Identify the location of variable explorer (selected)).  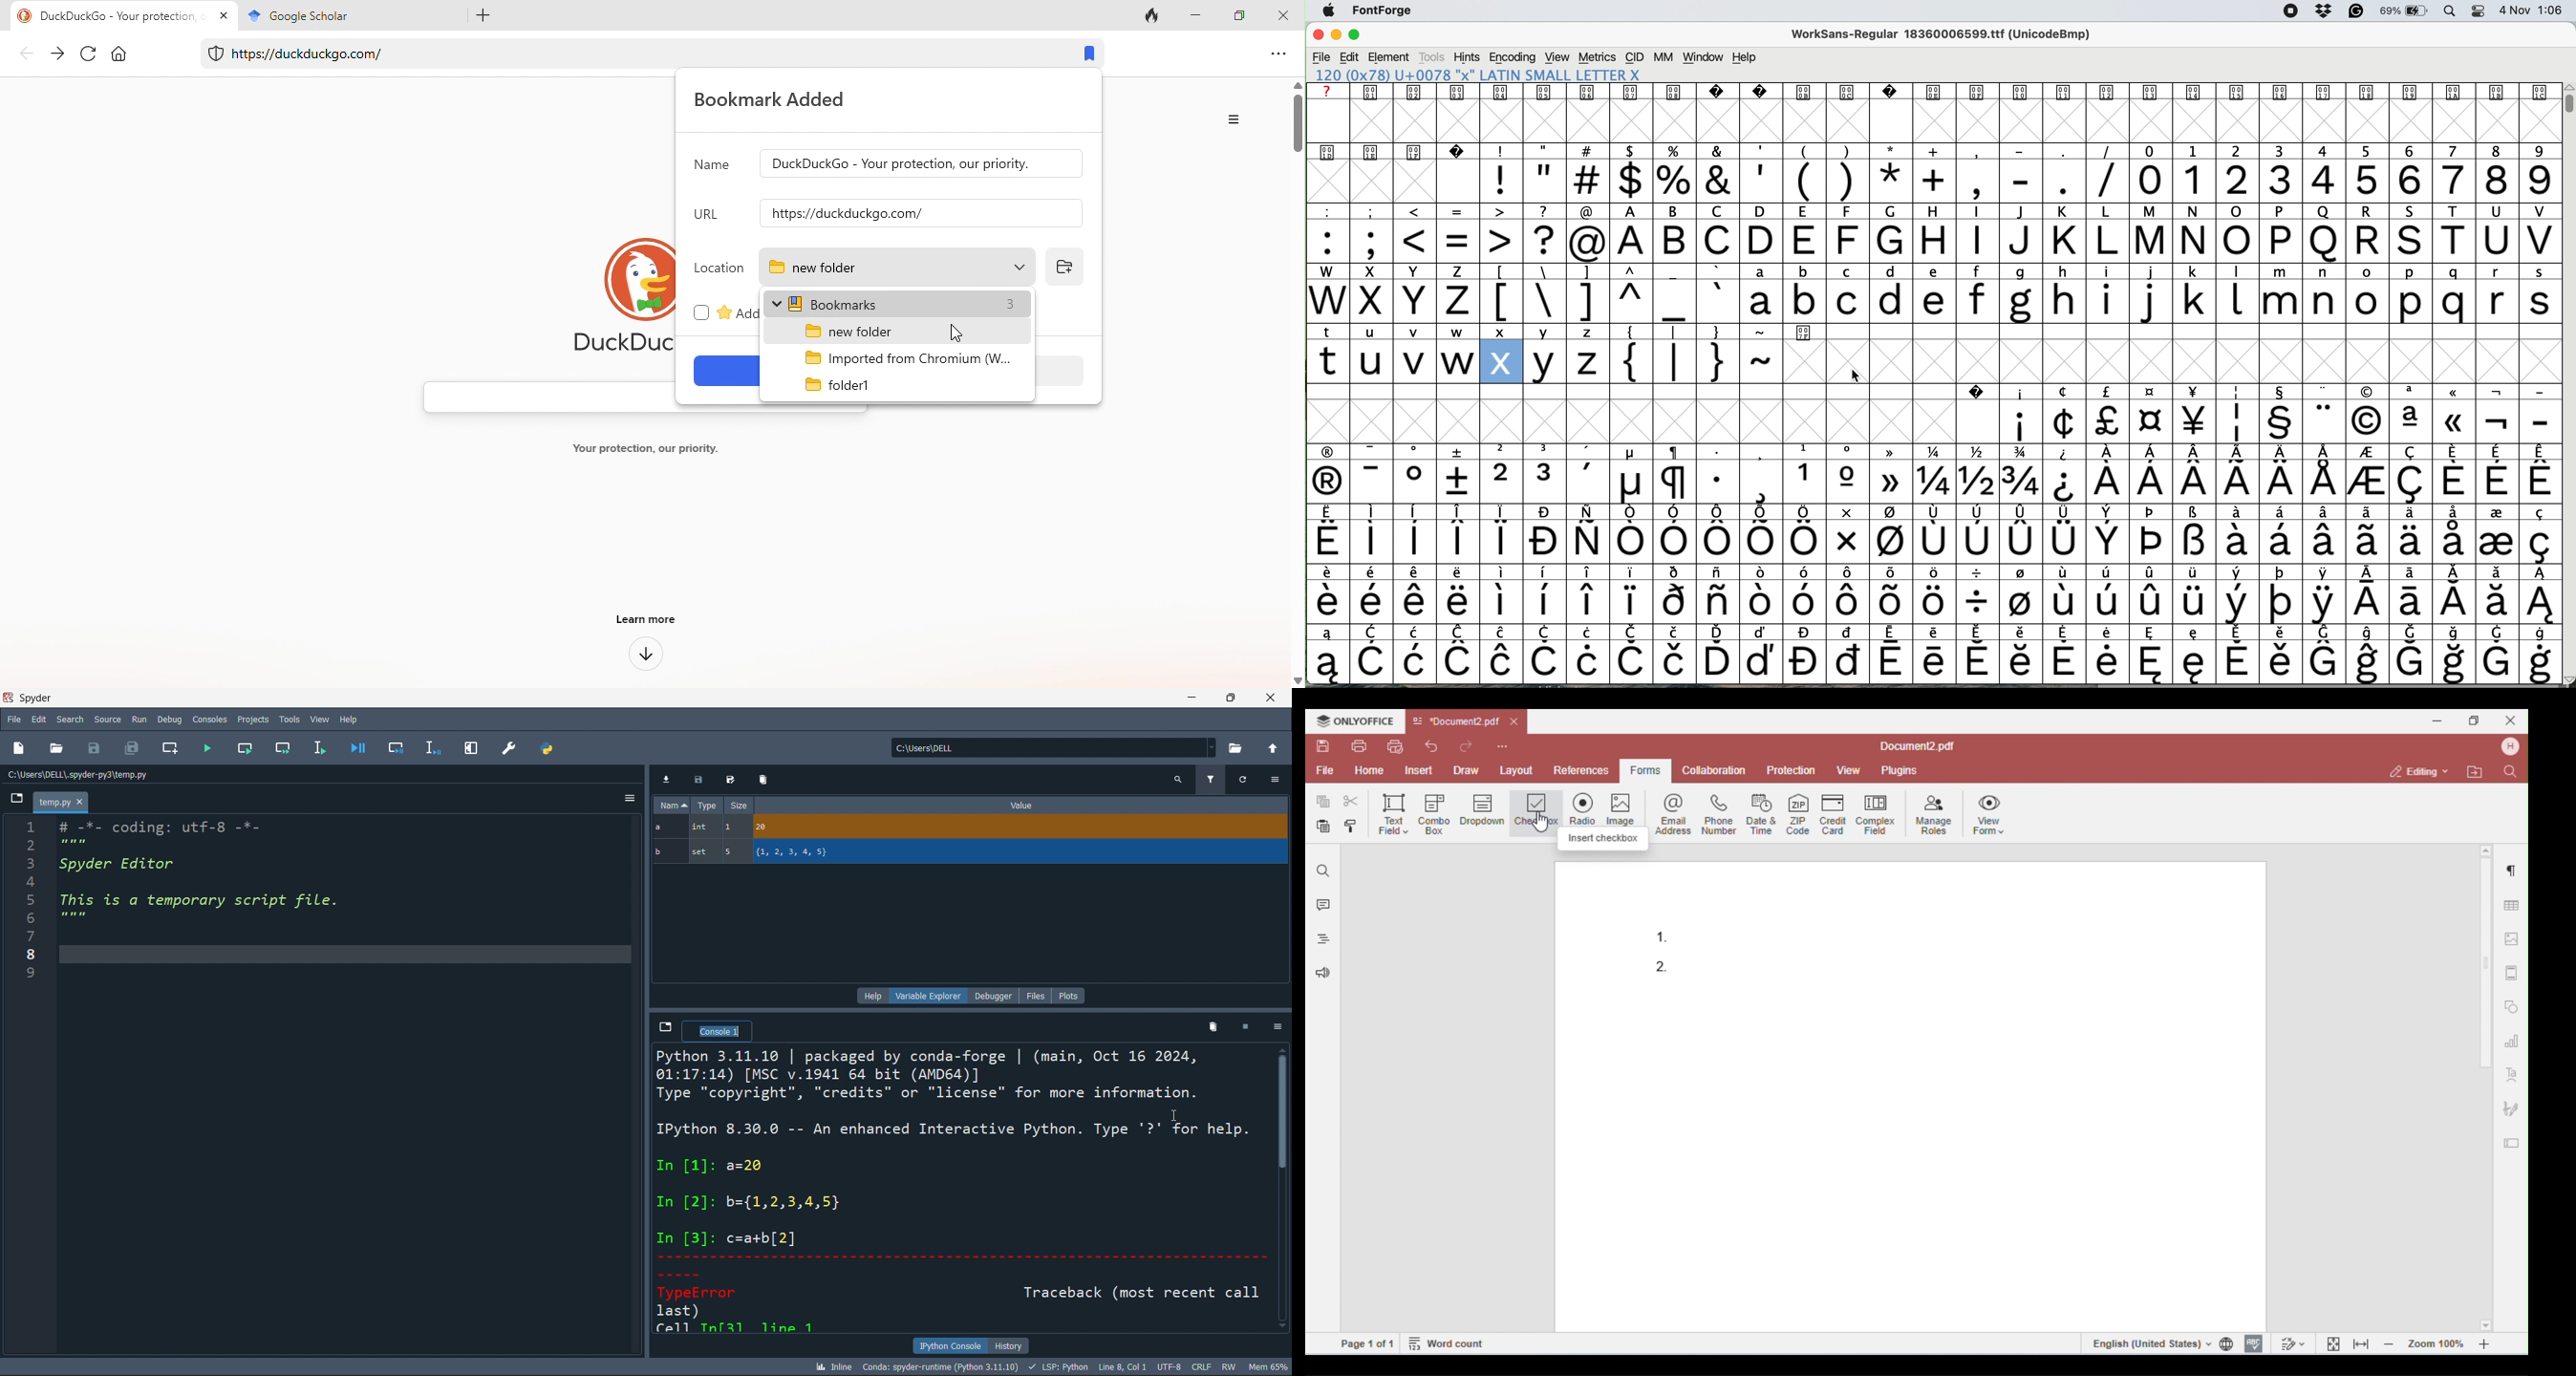
(928, 995).